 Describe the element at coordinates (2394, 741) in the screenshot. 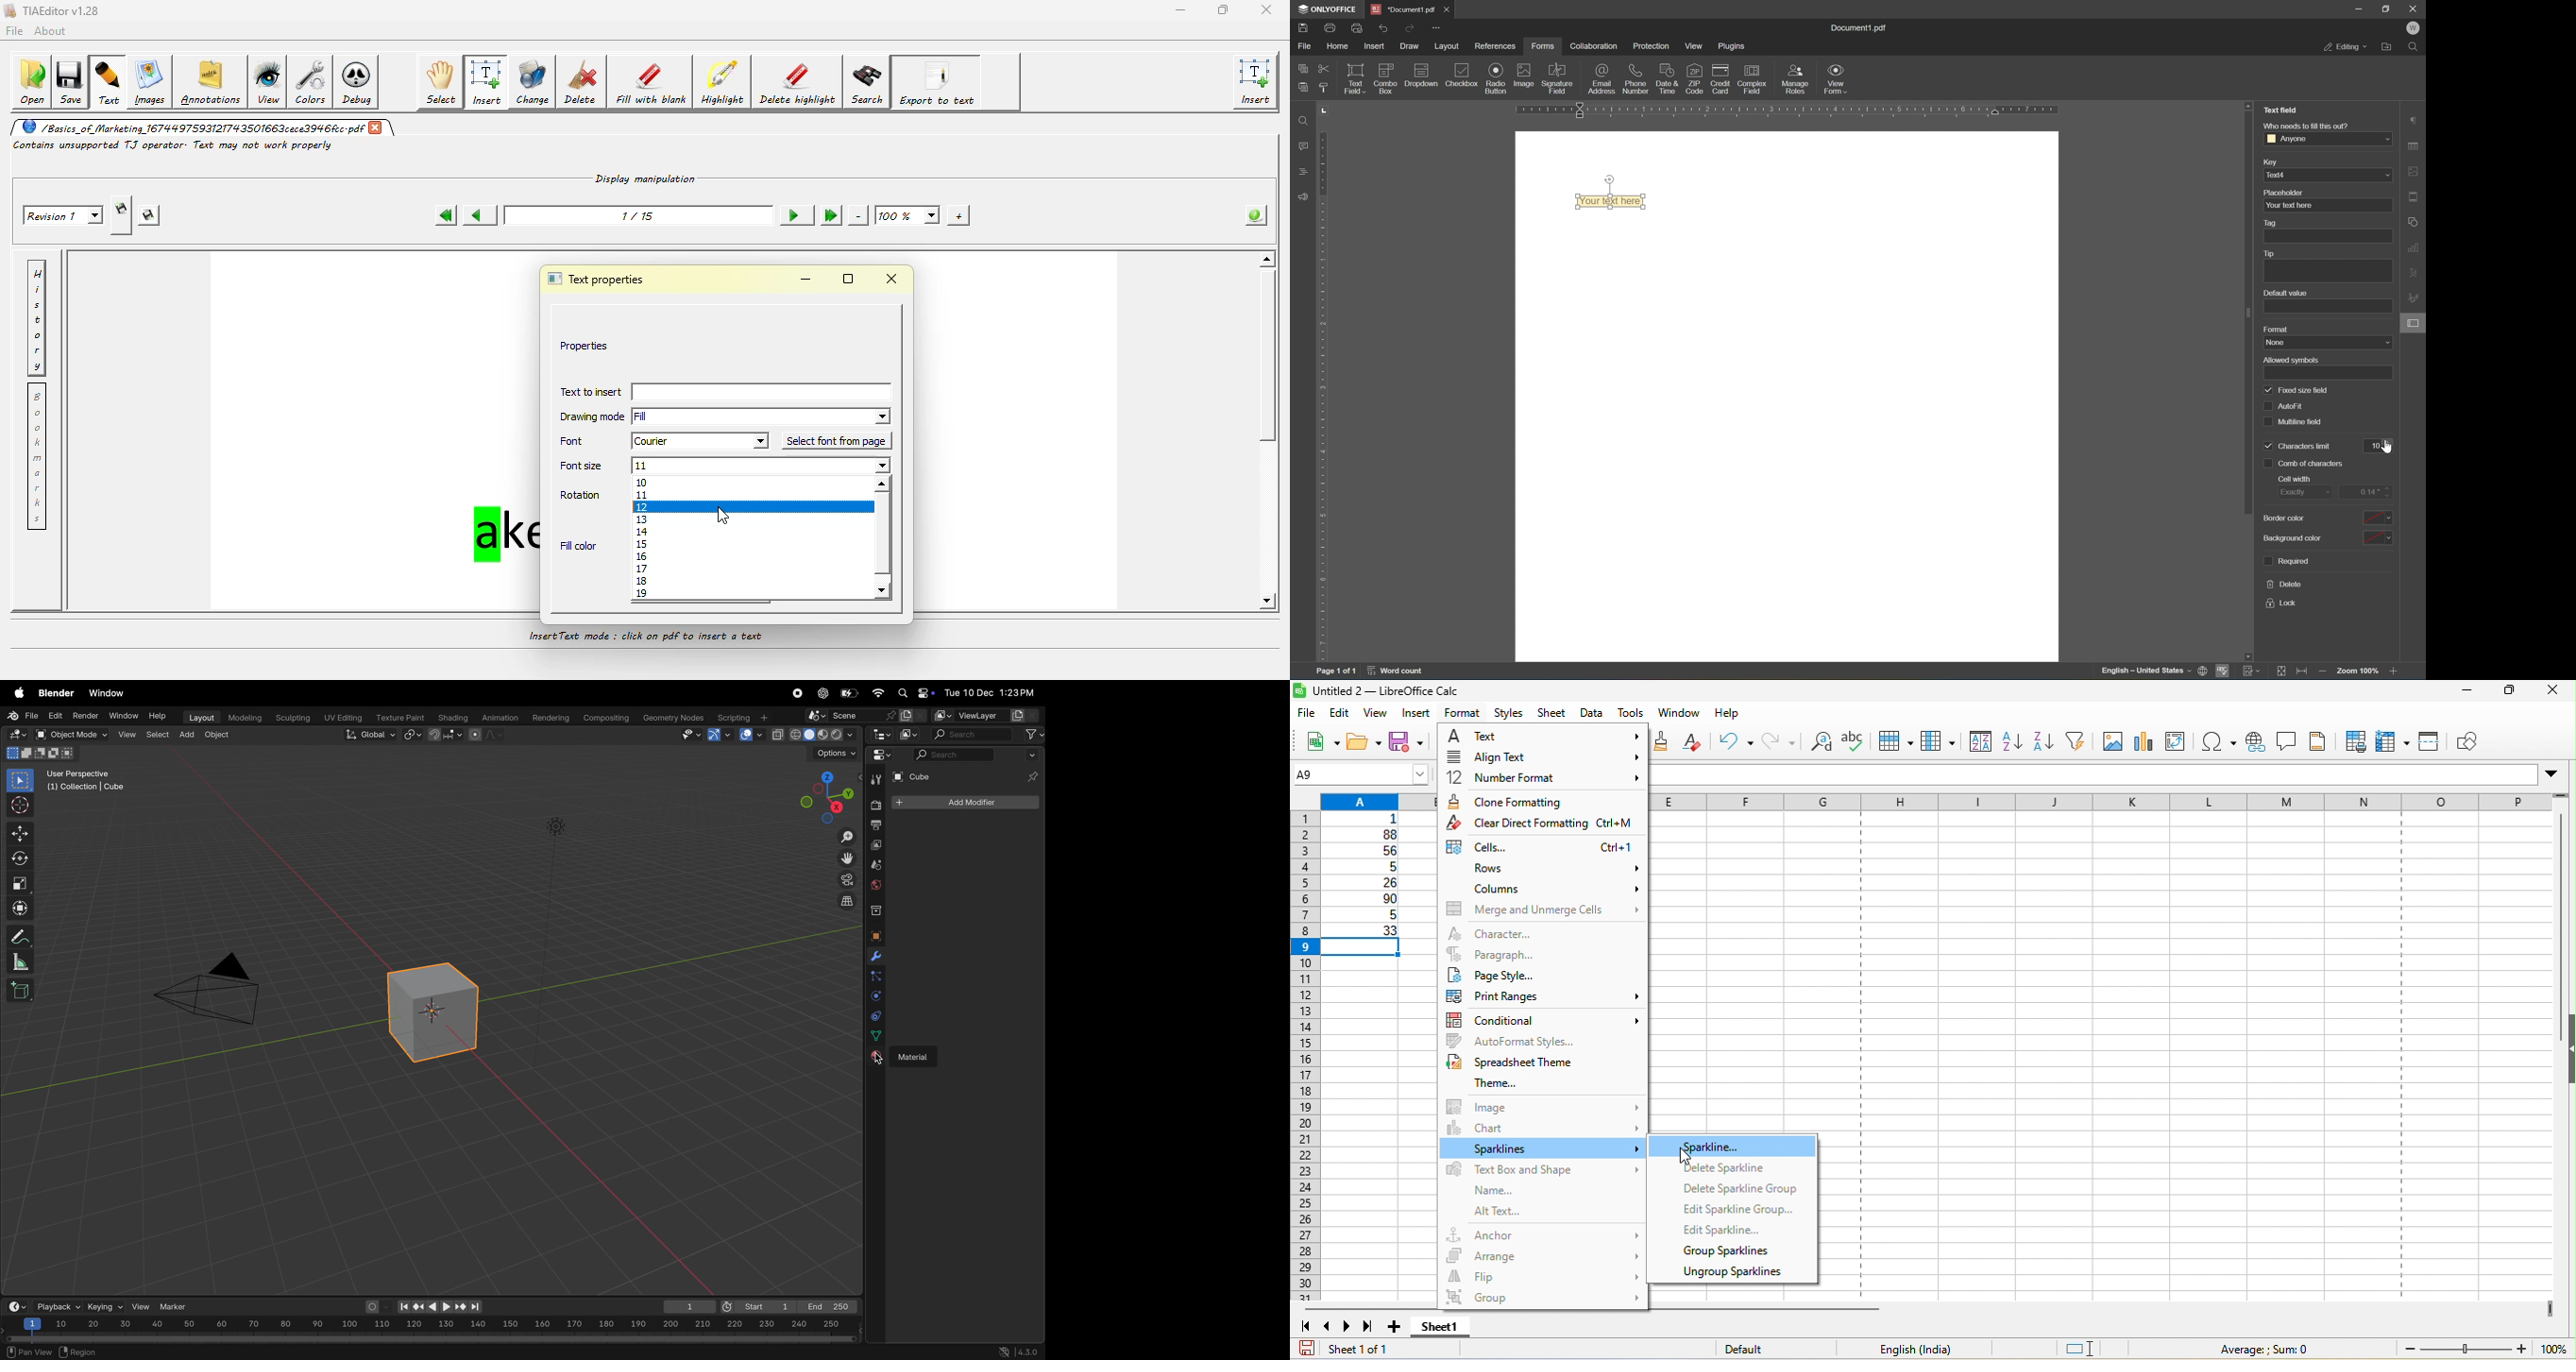

I see `freeze rows and column` at that location.